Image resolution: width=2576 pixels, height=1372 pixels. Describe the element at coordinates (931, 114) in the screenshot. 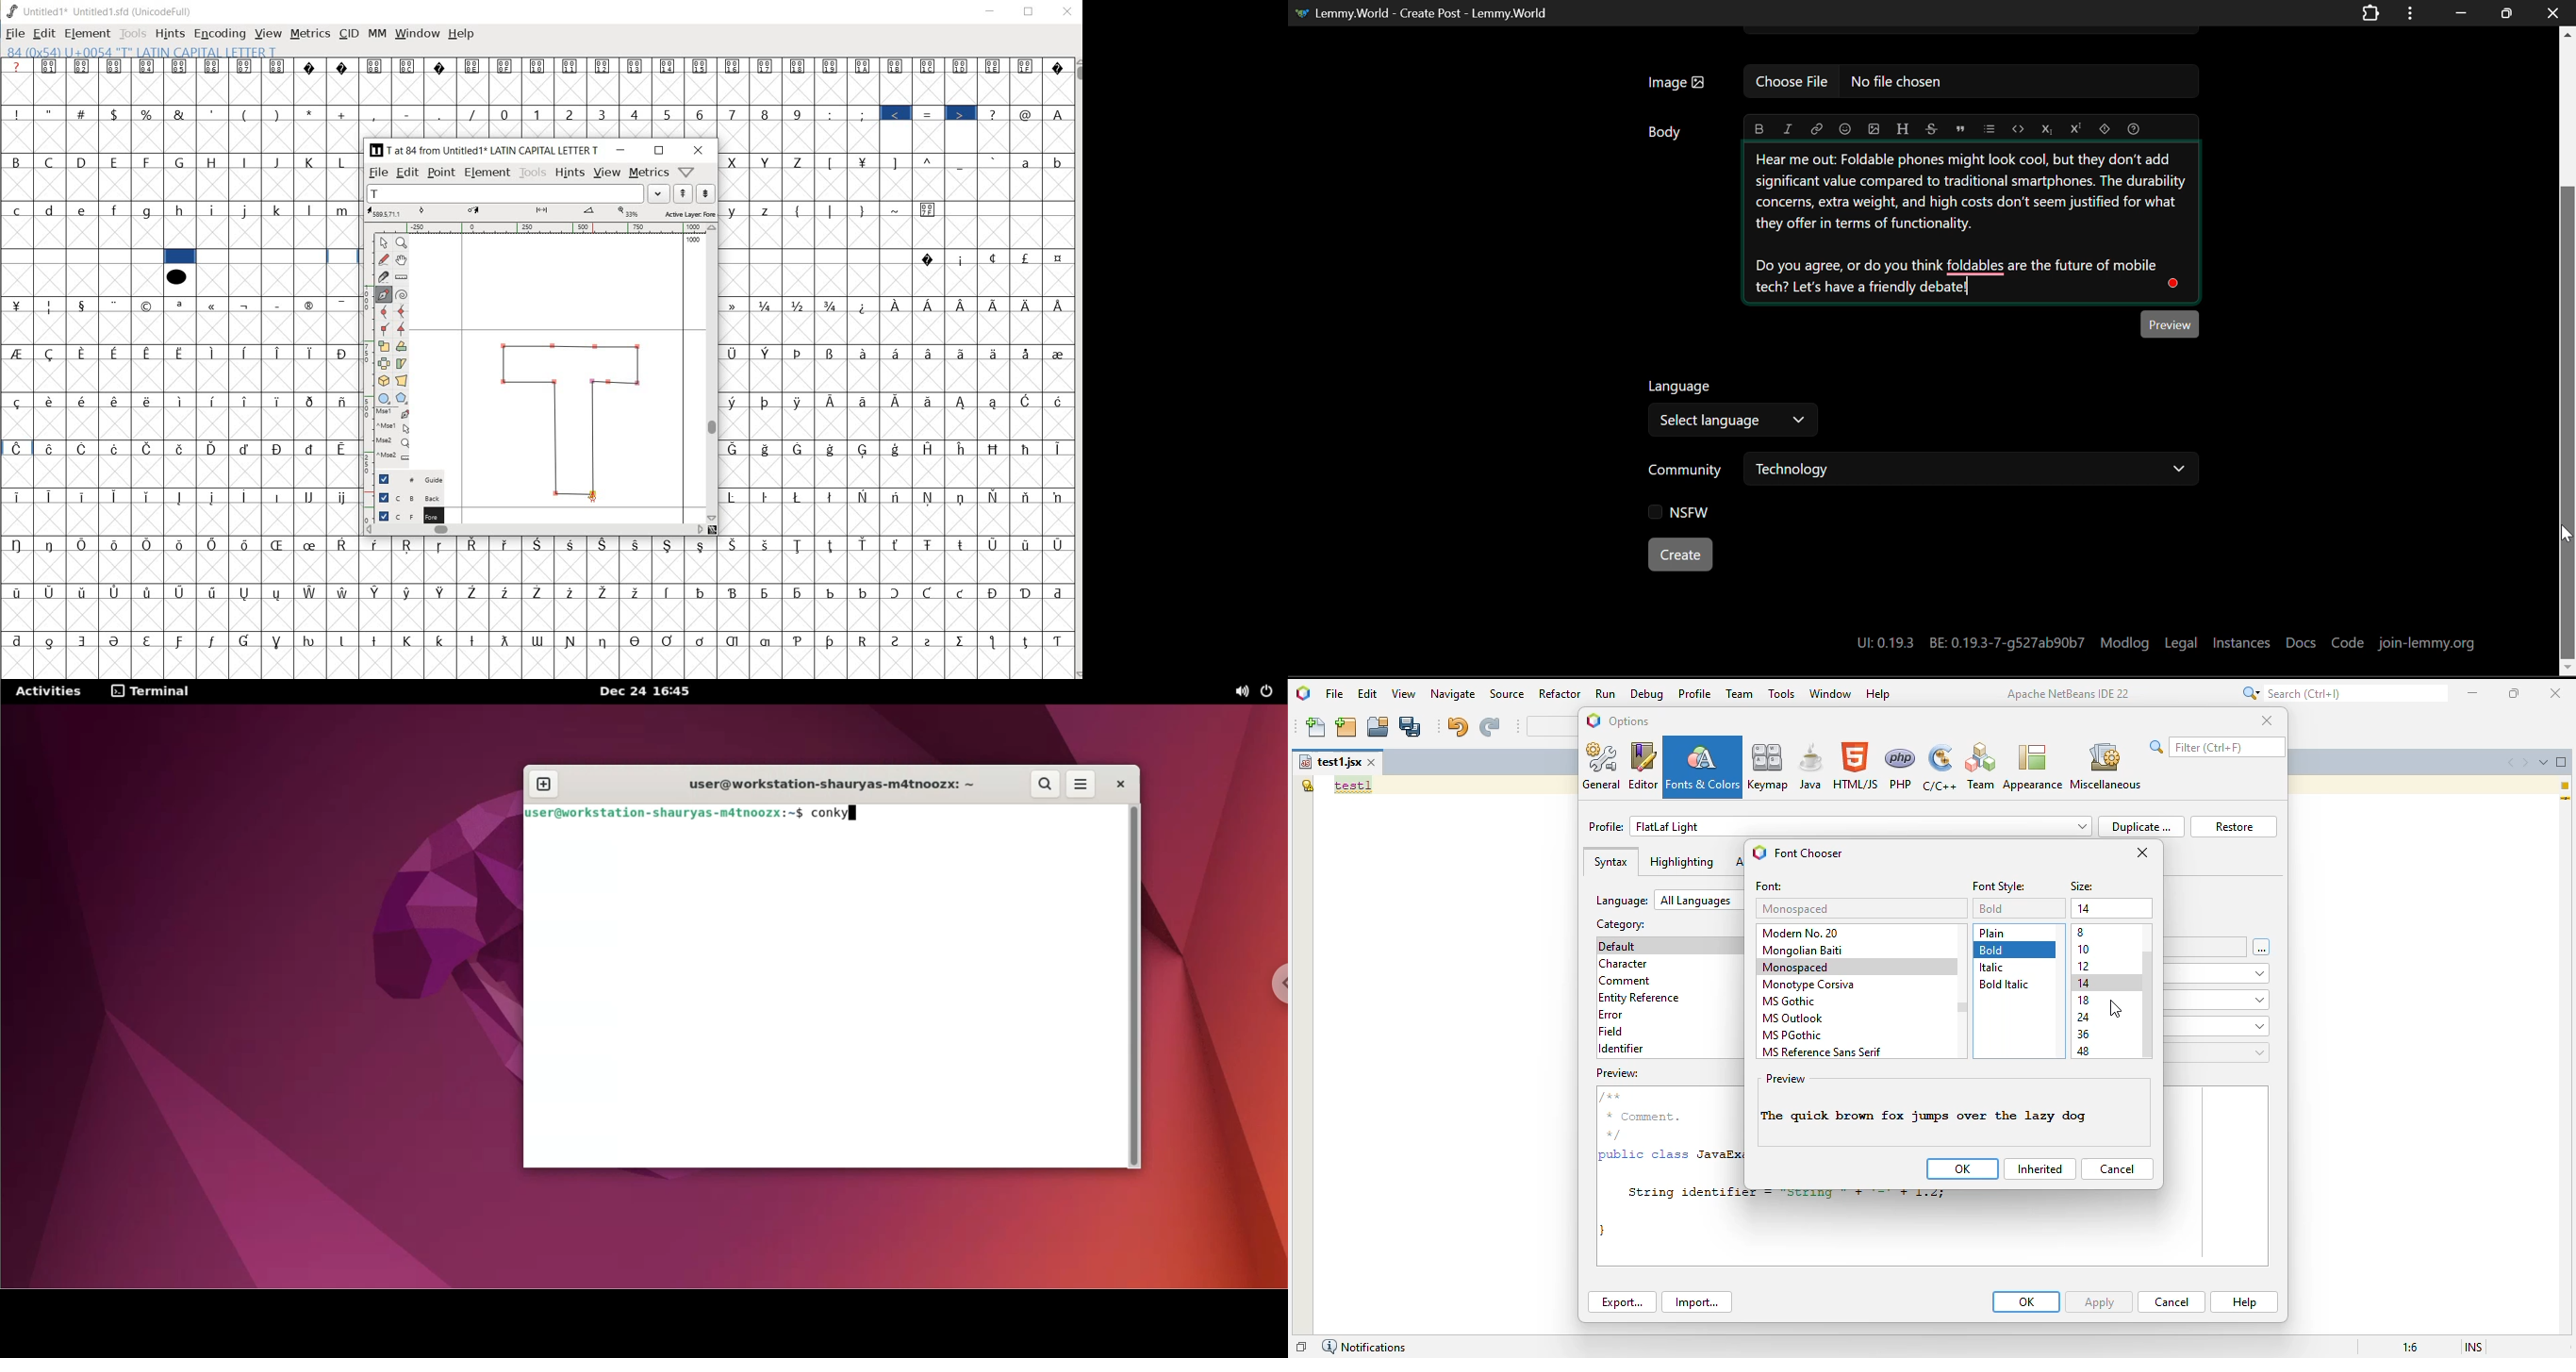

I see `=` at that location.